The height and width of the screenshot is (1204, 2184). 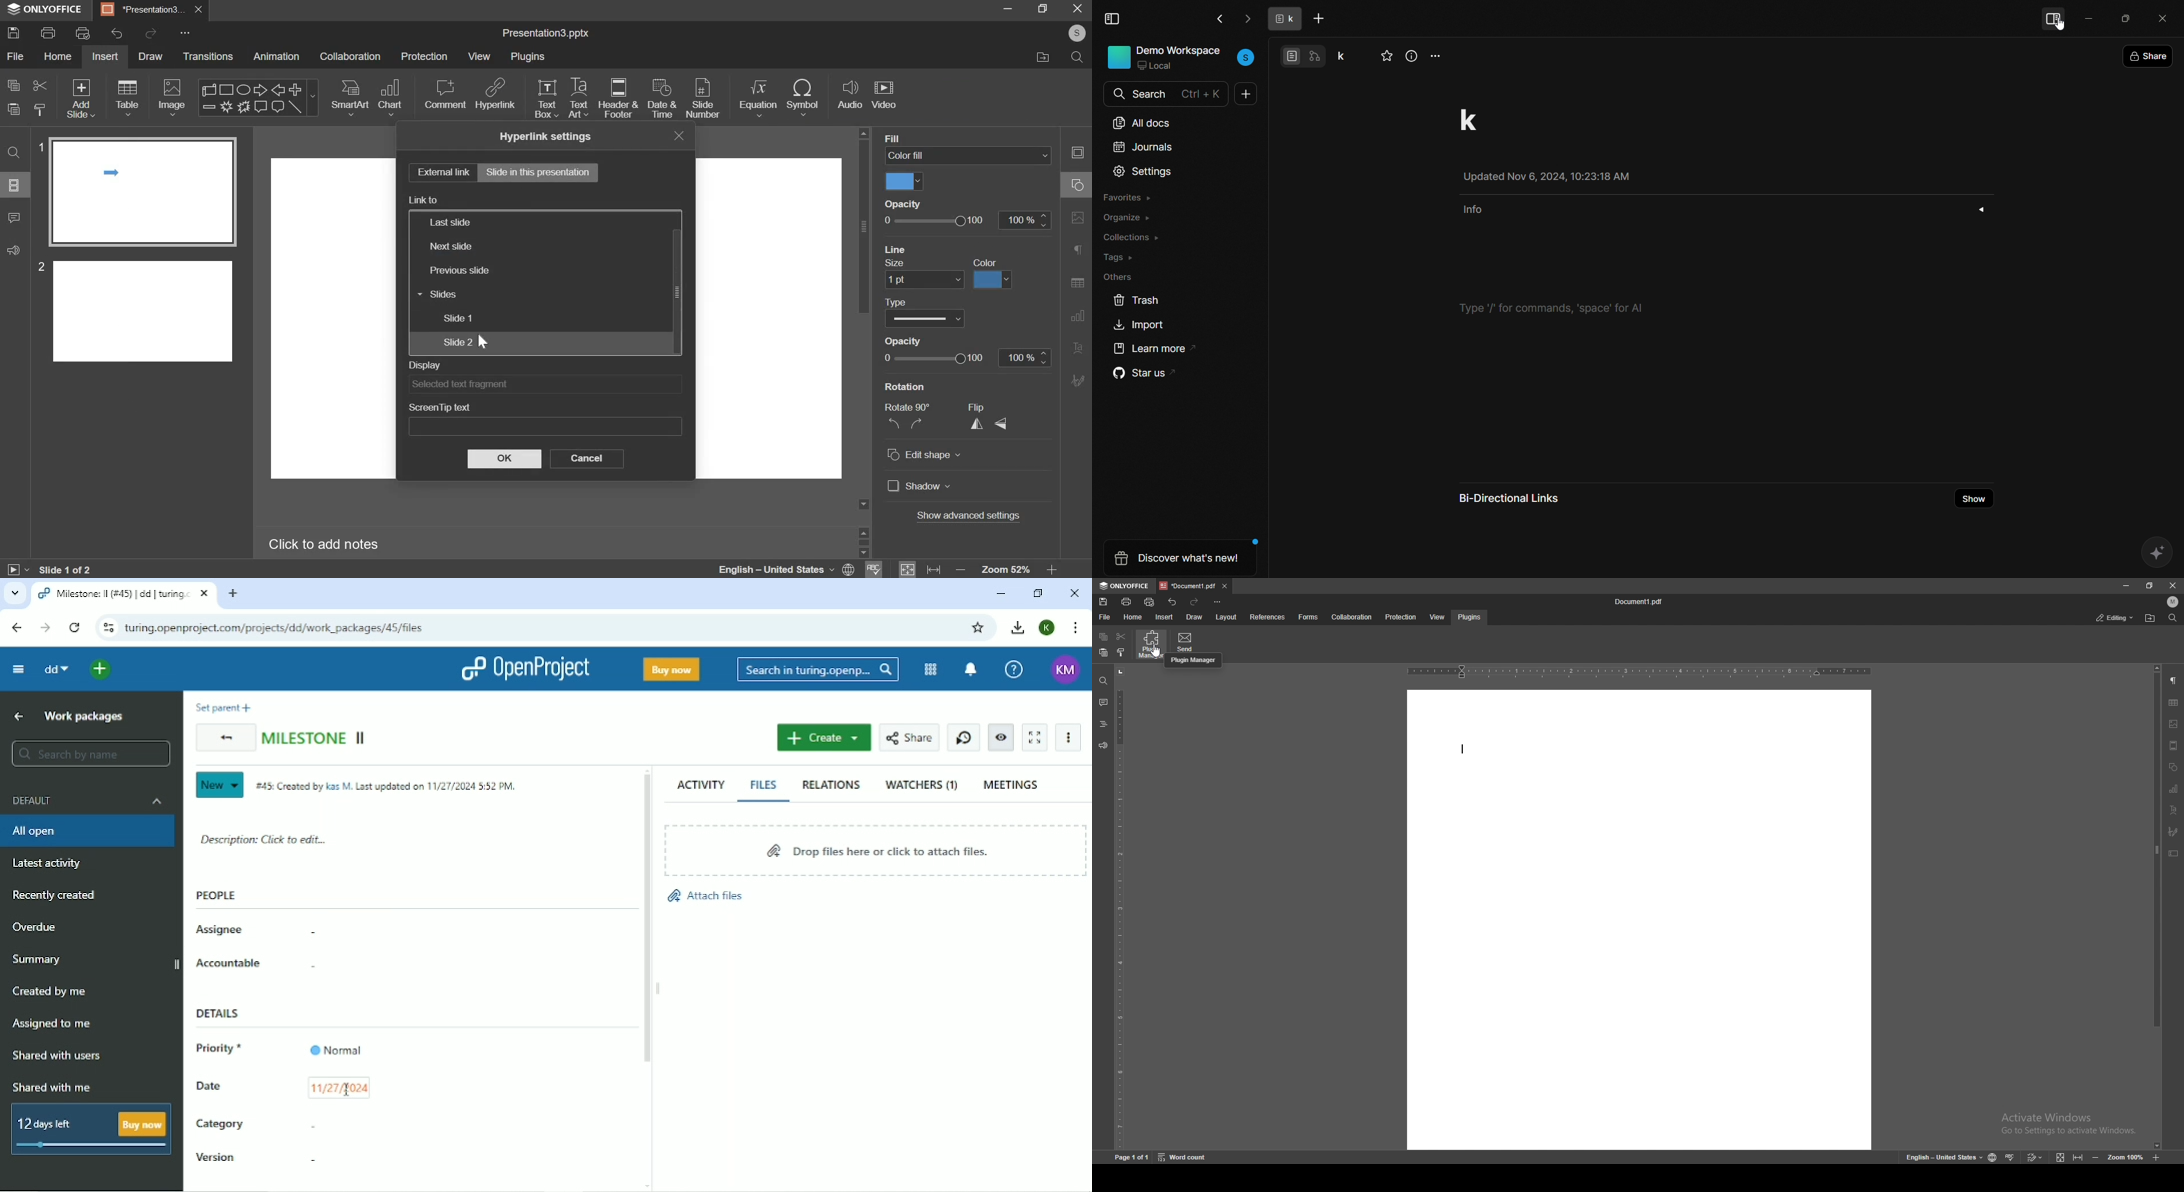 I want to click on Priority, so click(x=224, y=1050).